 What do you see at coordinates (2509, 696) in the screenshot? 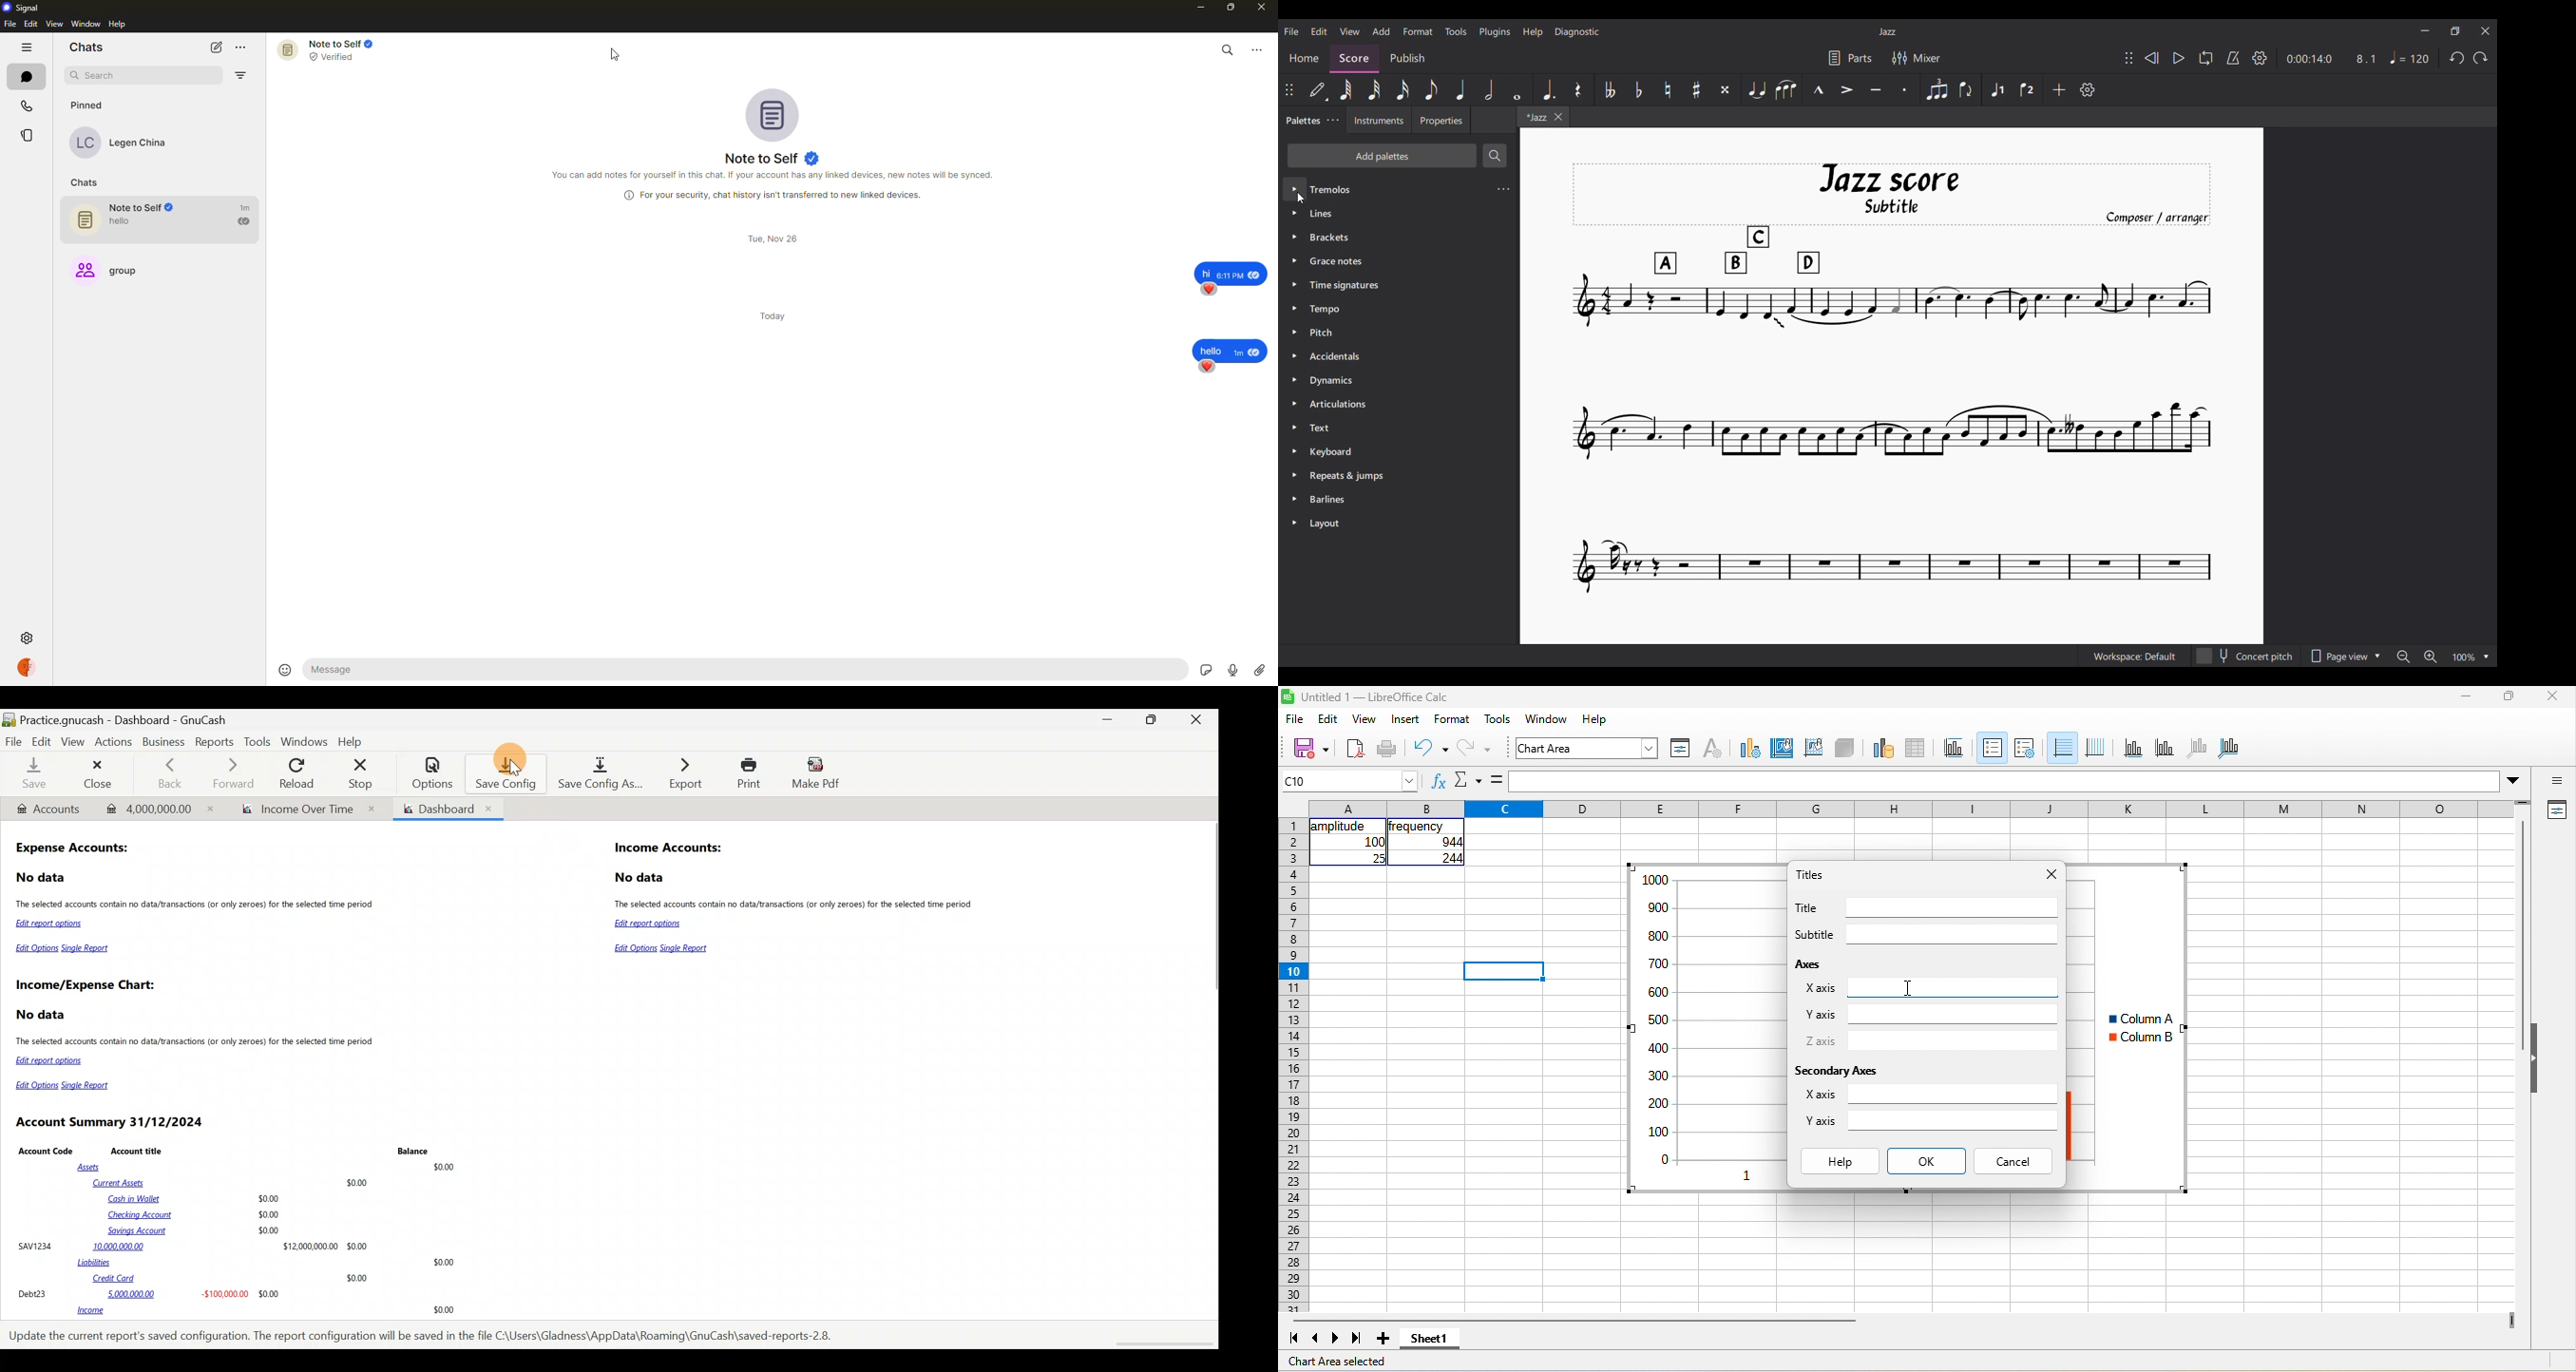
I see `maximize` at bounding box center [2509, 696].